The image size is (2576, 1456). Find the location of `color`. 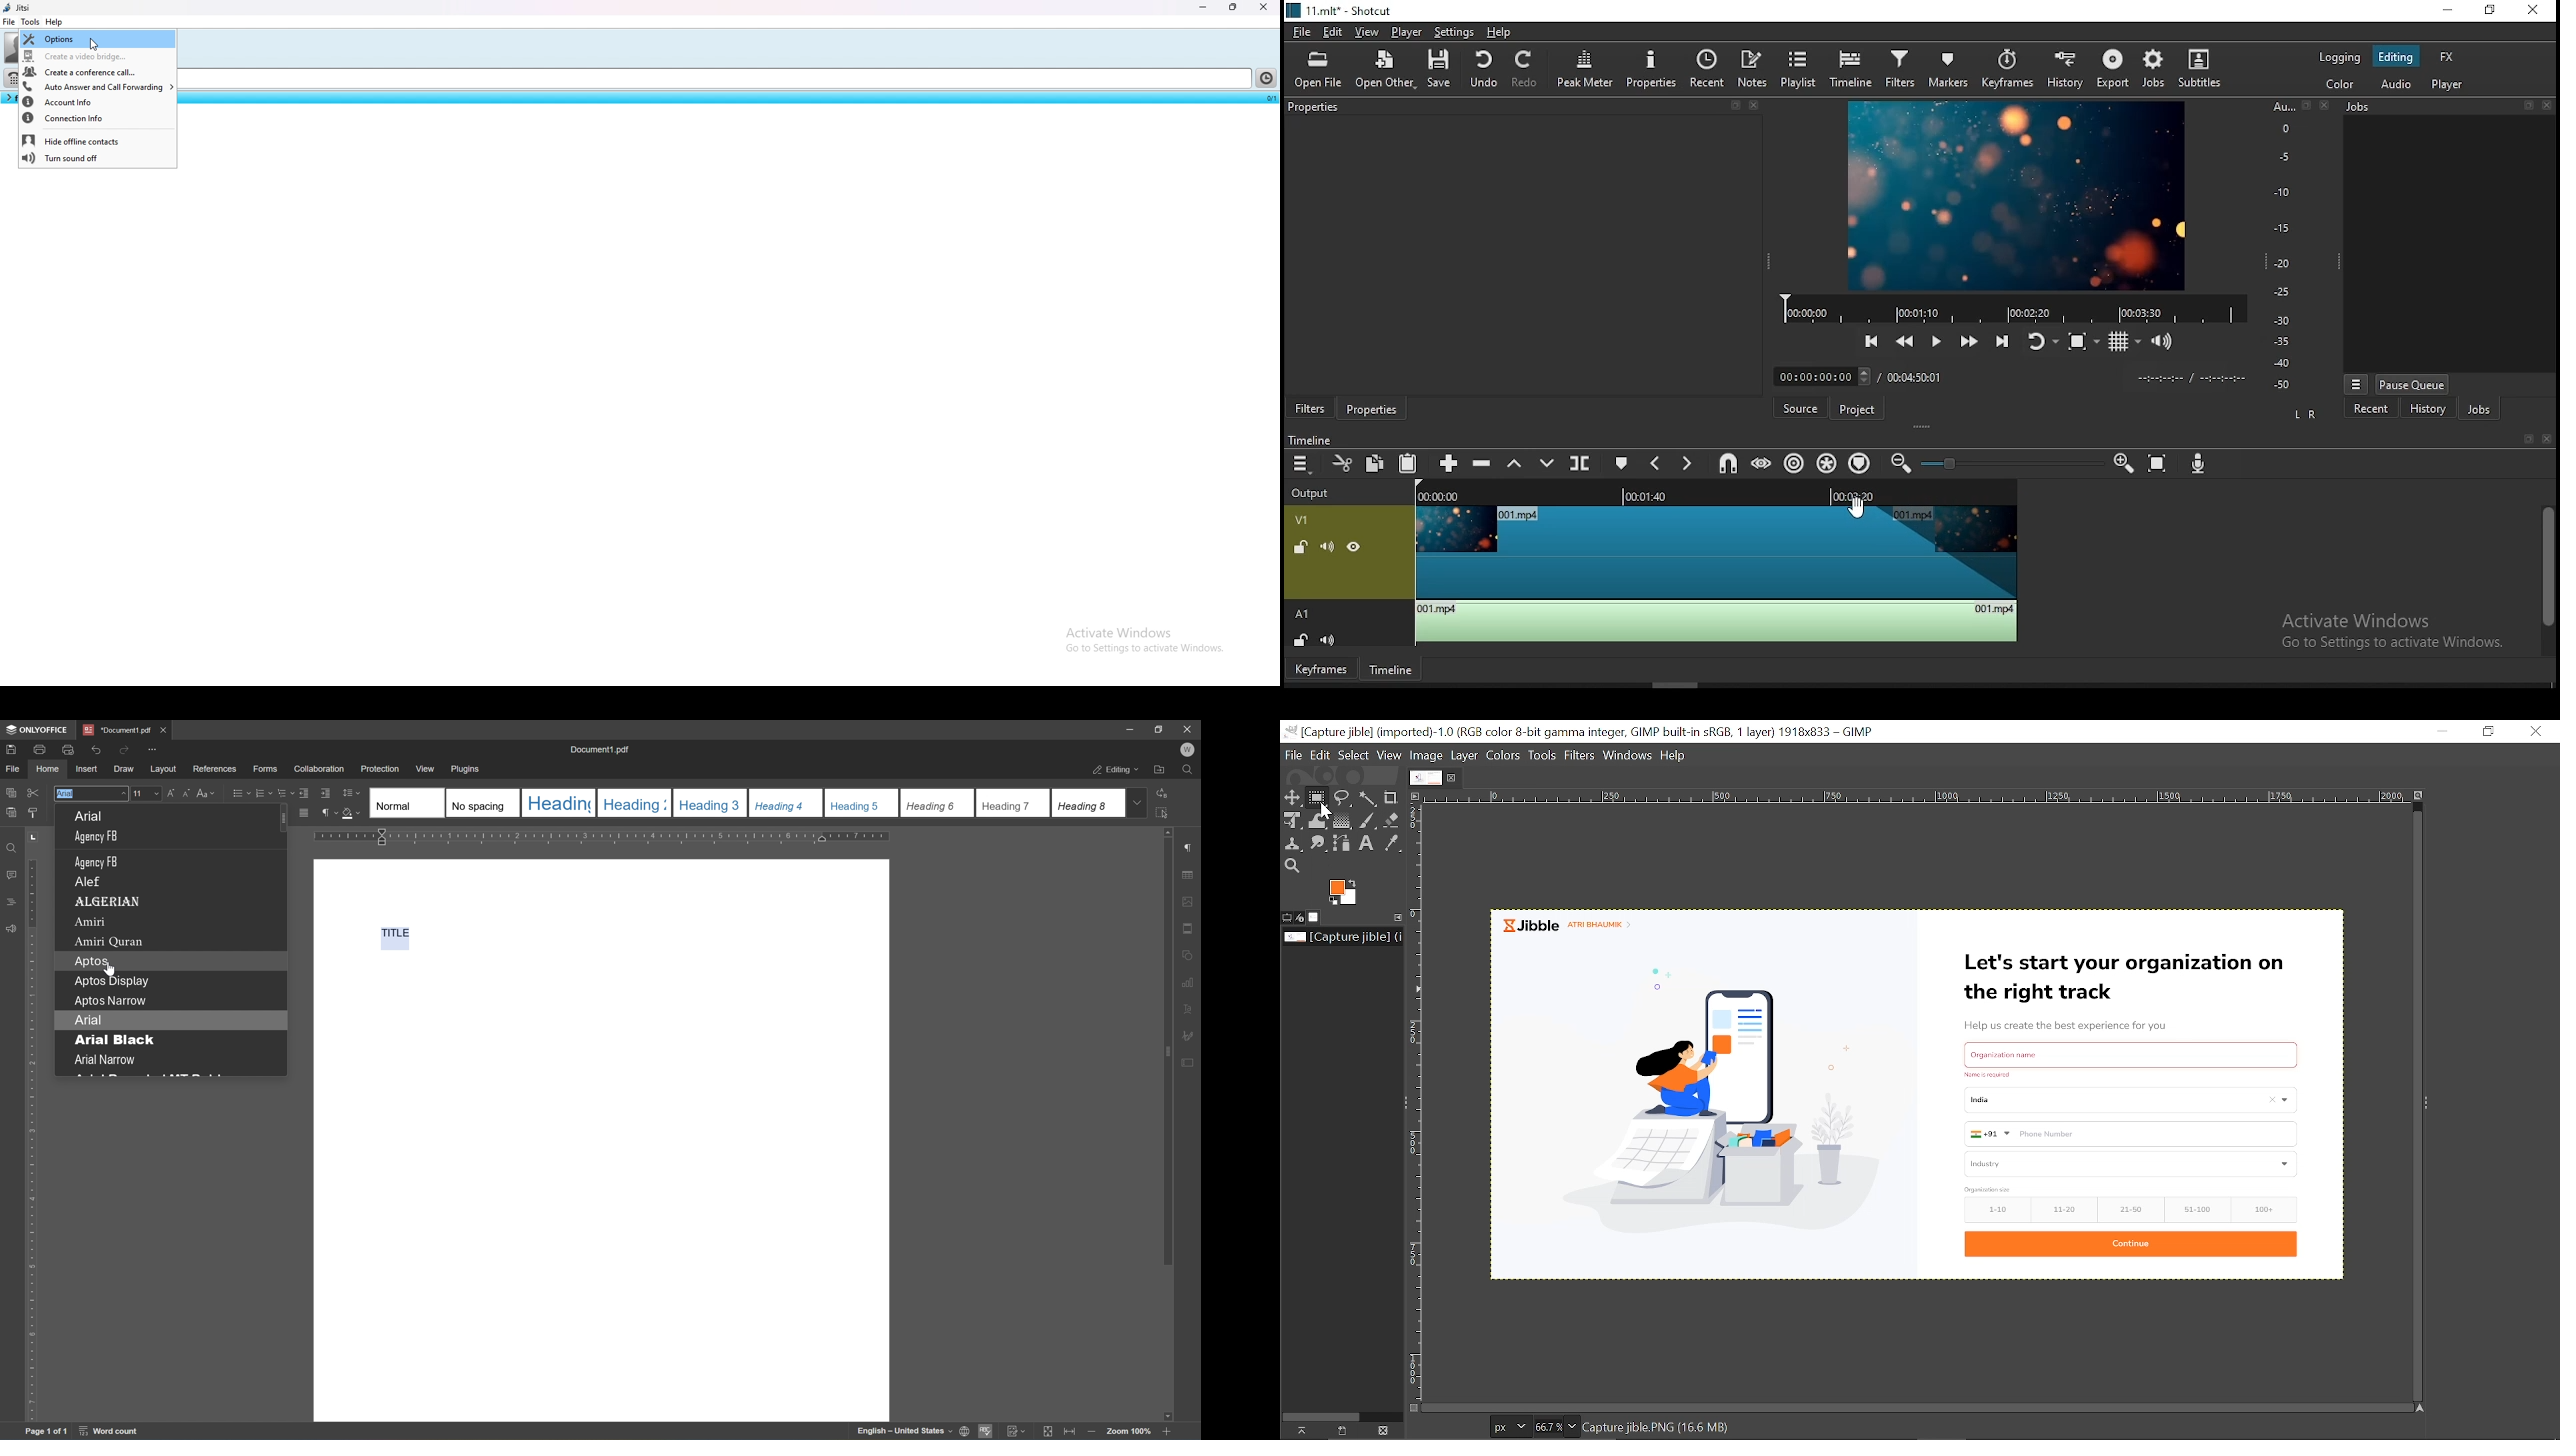

color is located at coordinates (2347, 86).